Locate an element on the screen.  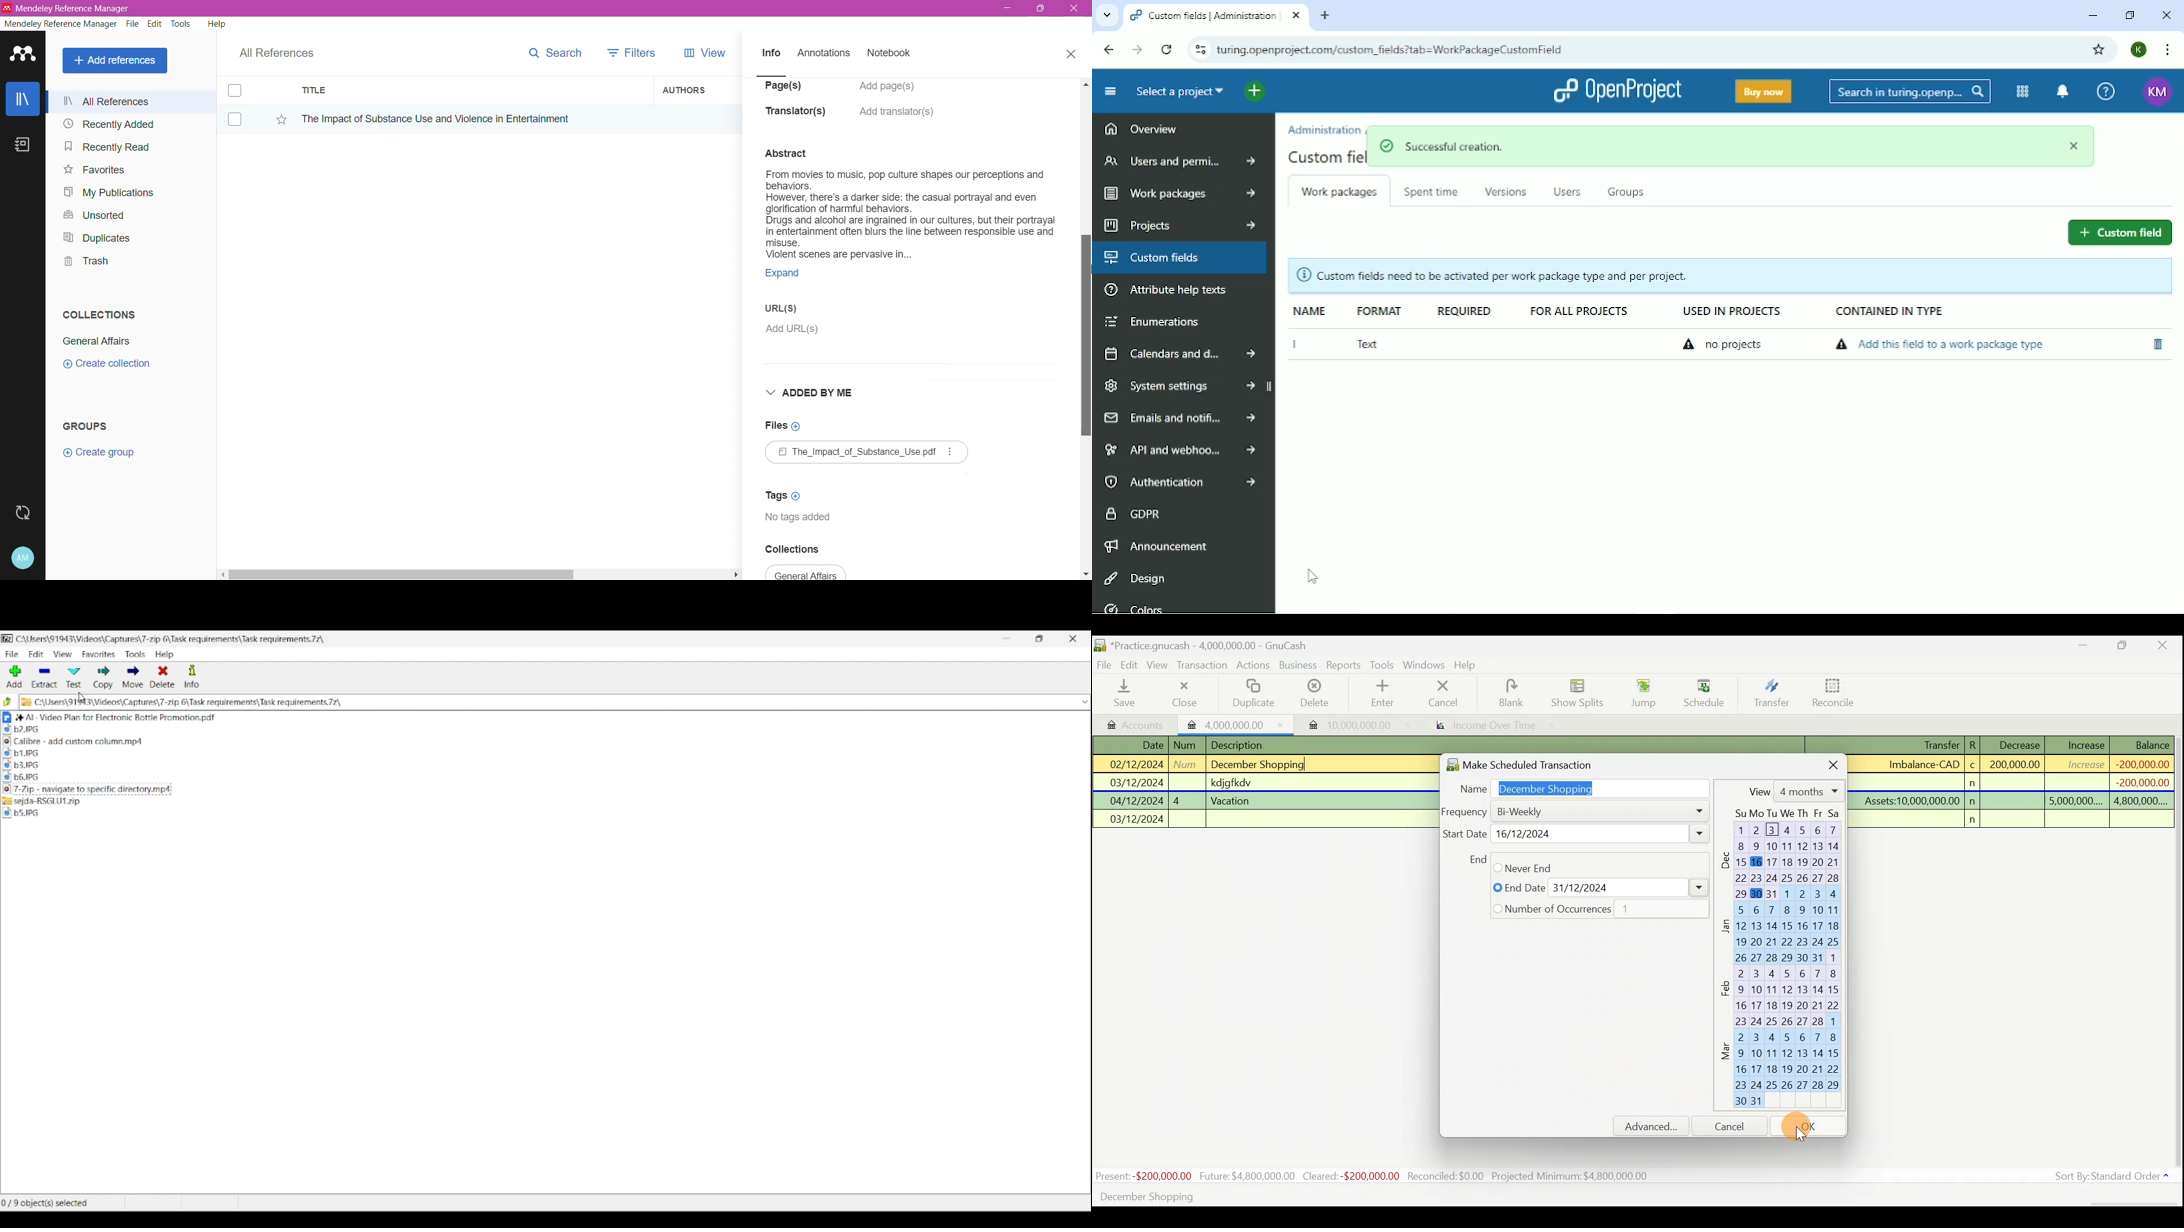
Close is located at coordinates (2164, 647).